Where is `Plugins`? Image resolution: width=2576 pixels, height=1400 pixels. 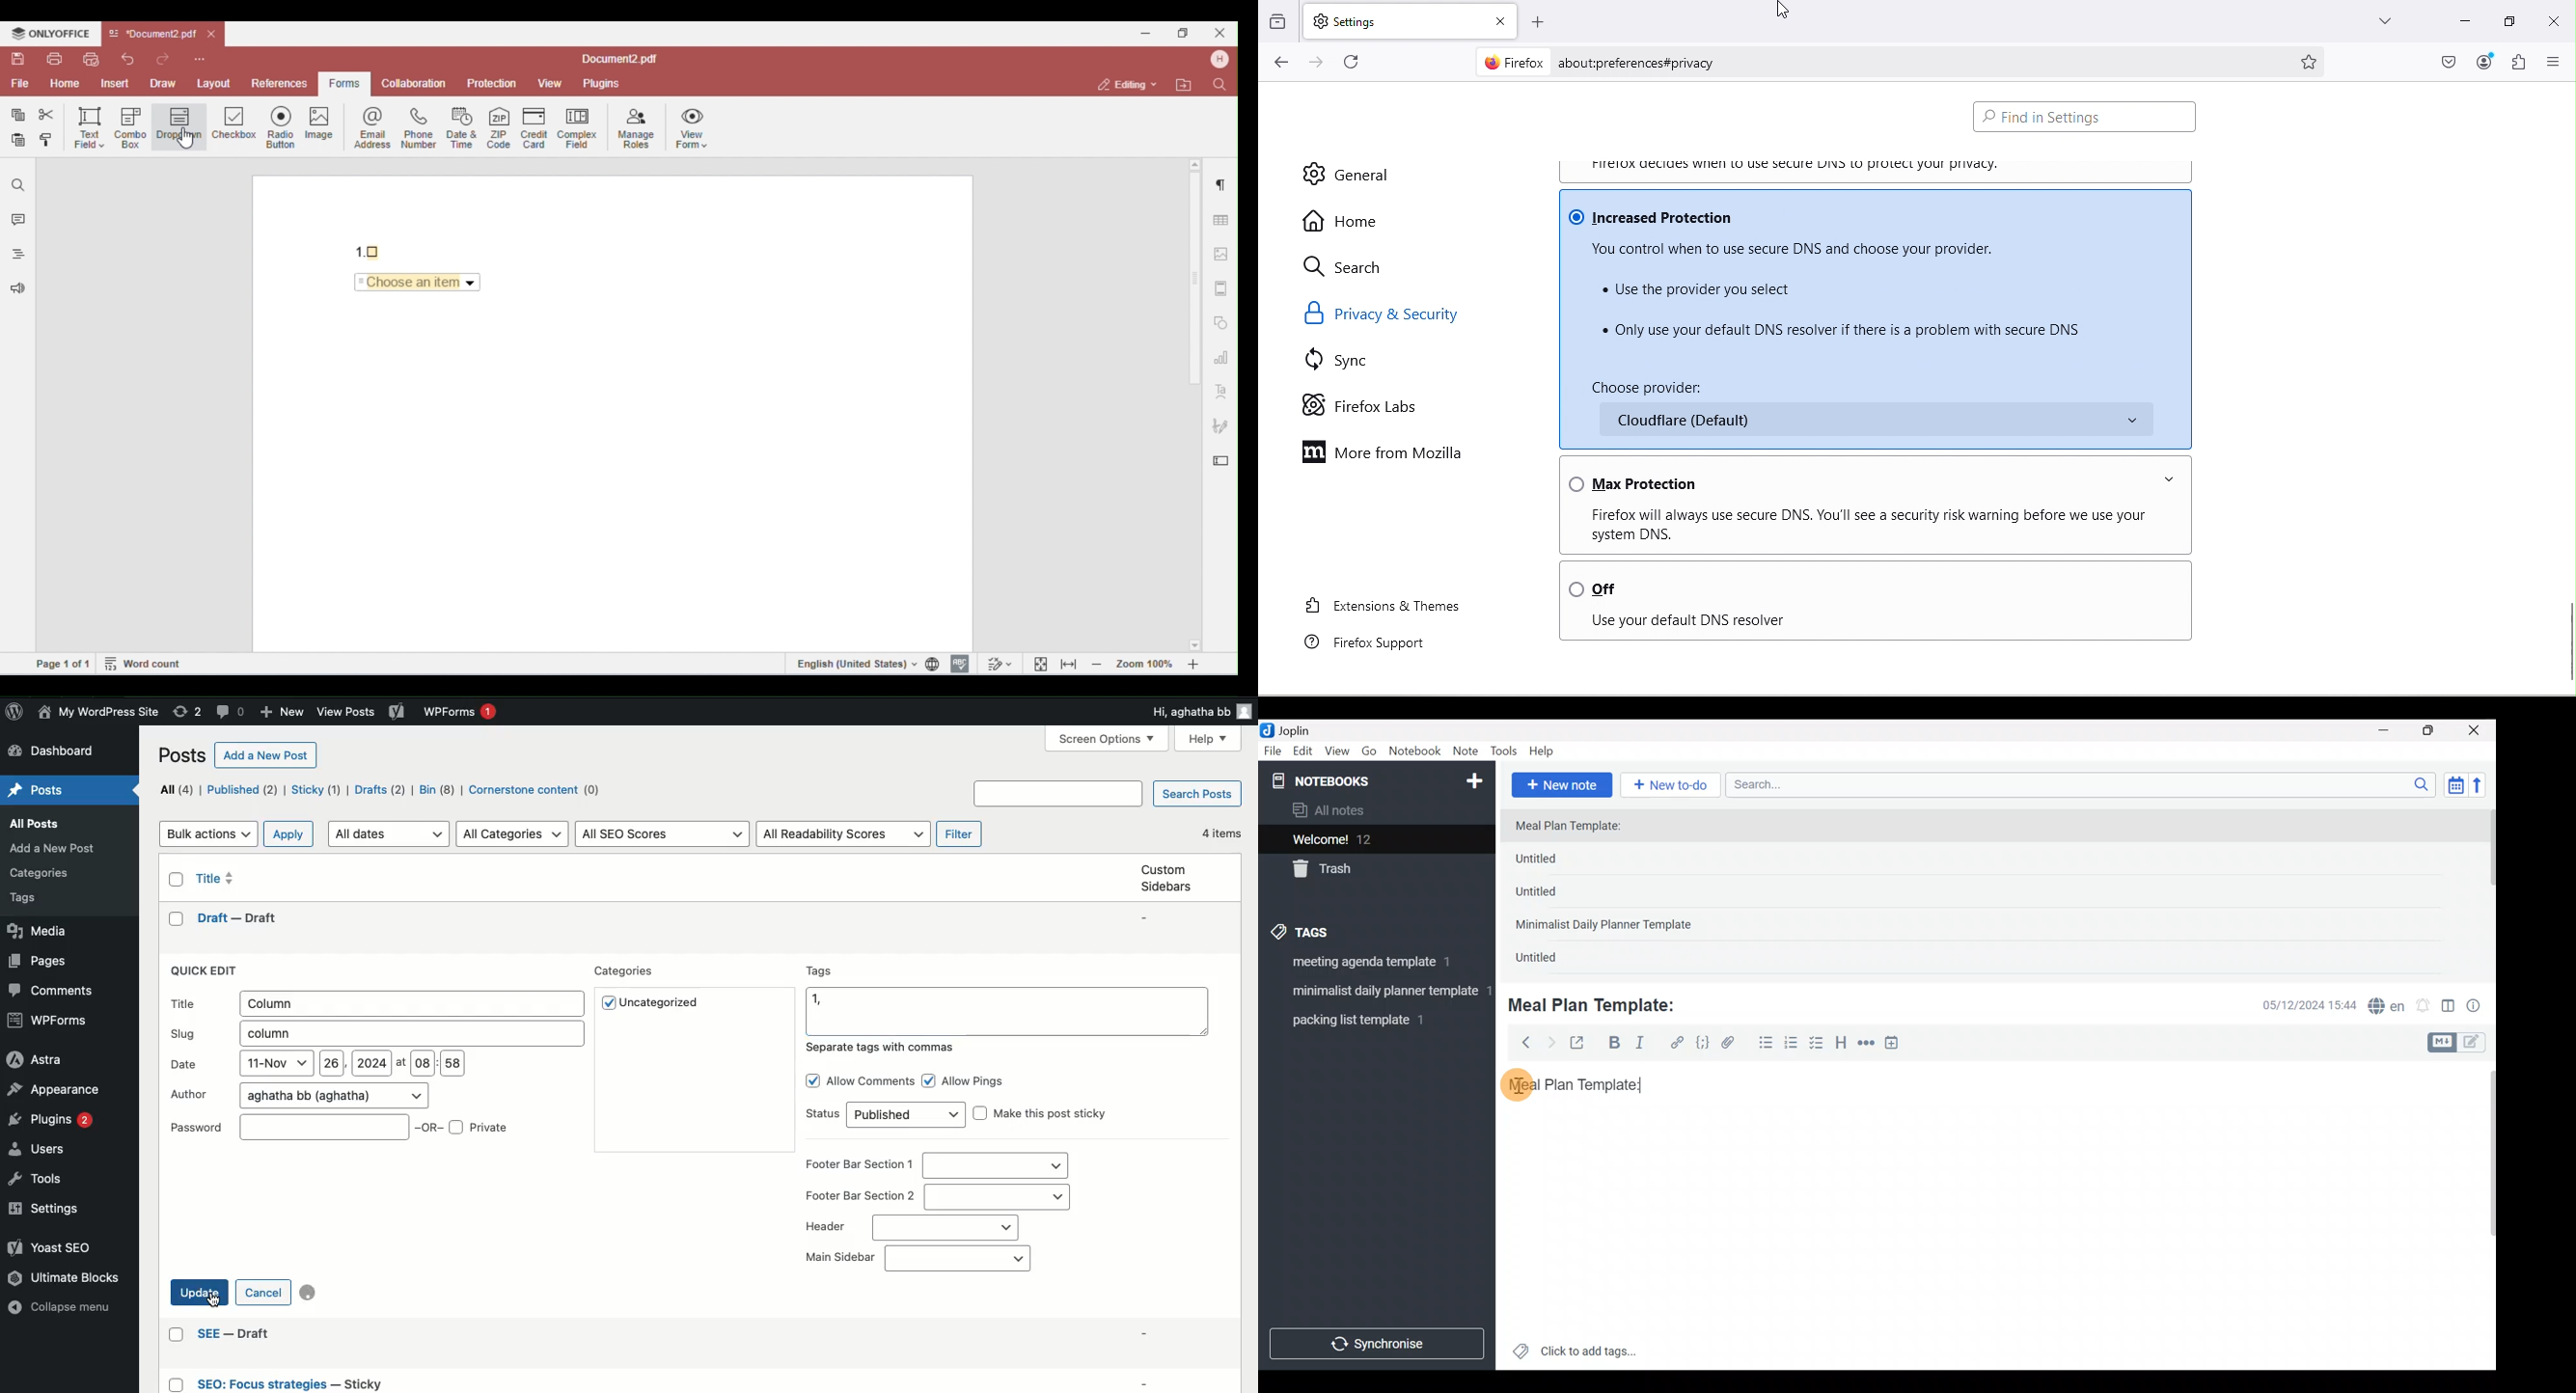 Plugins is located at coordinates (52, 1123).